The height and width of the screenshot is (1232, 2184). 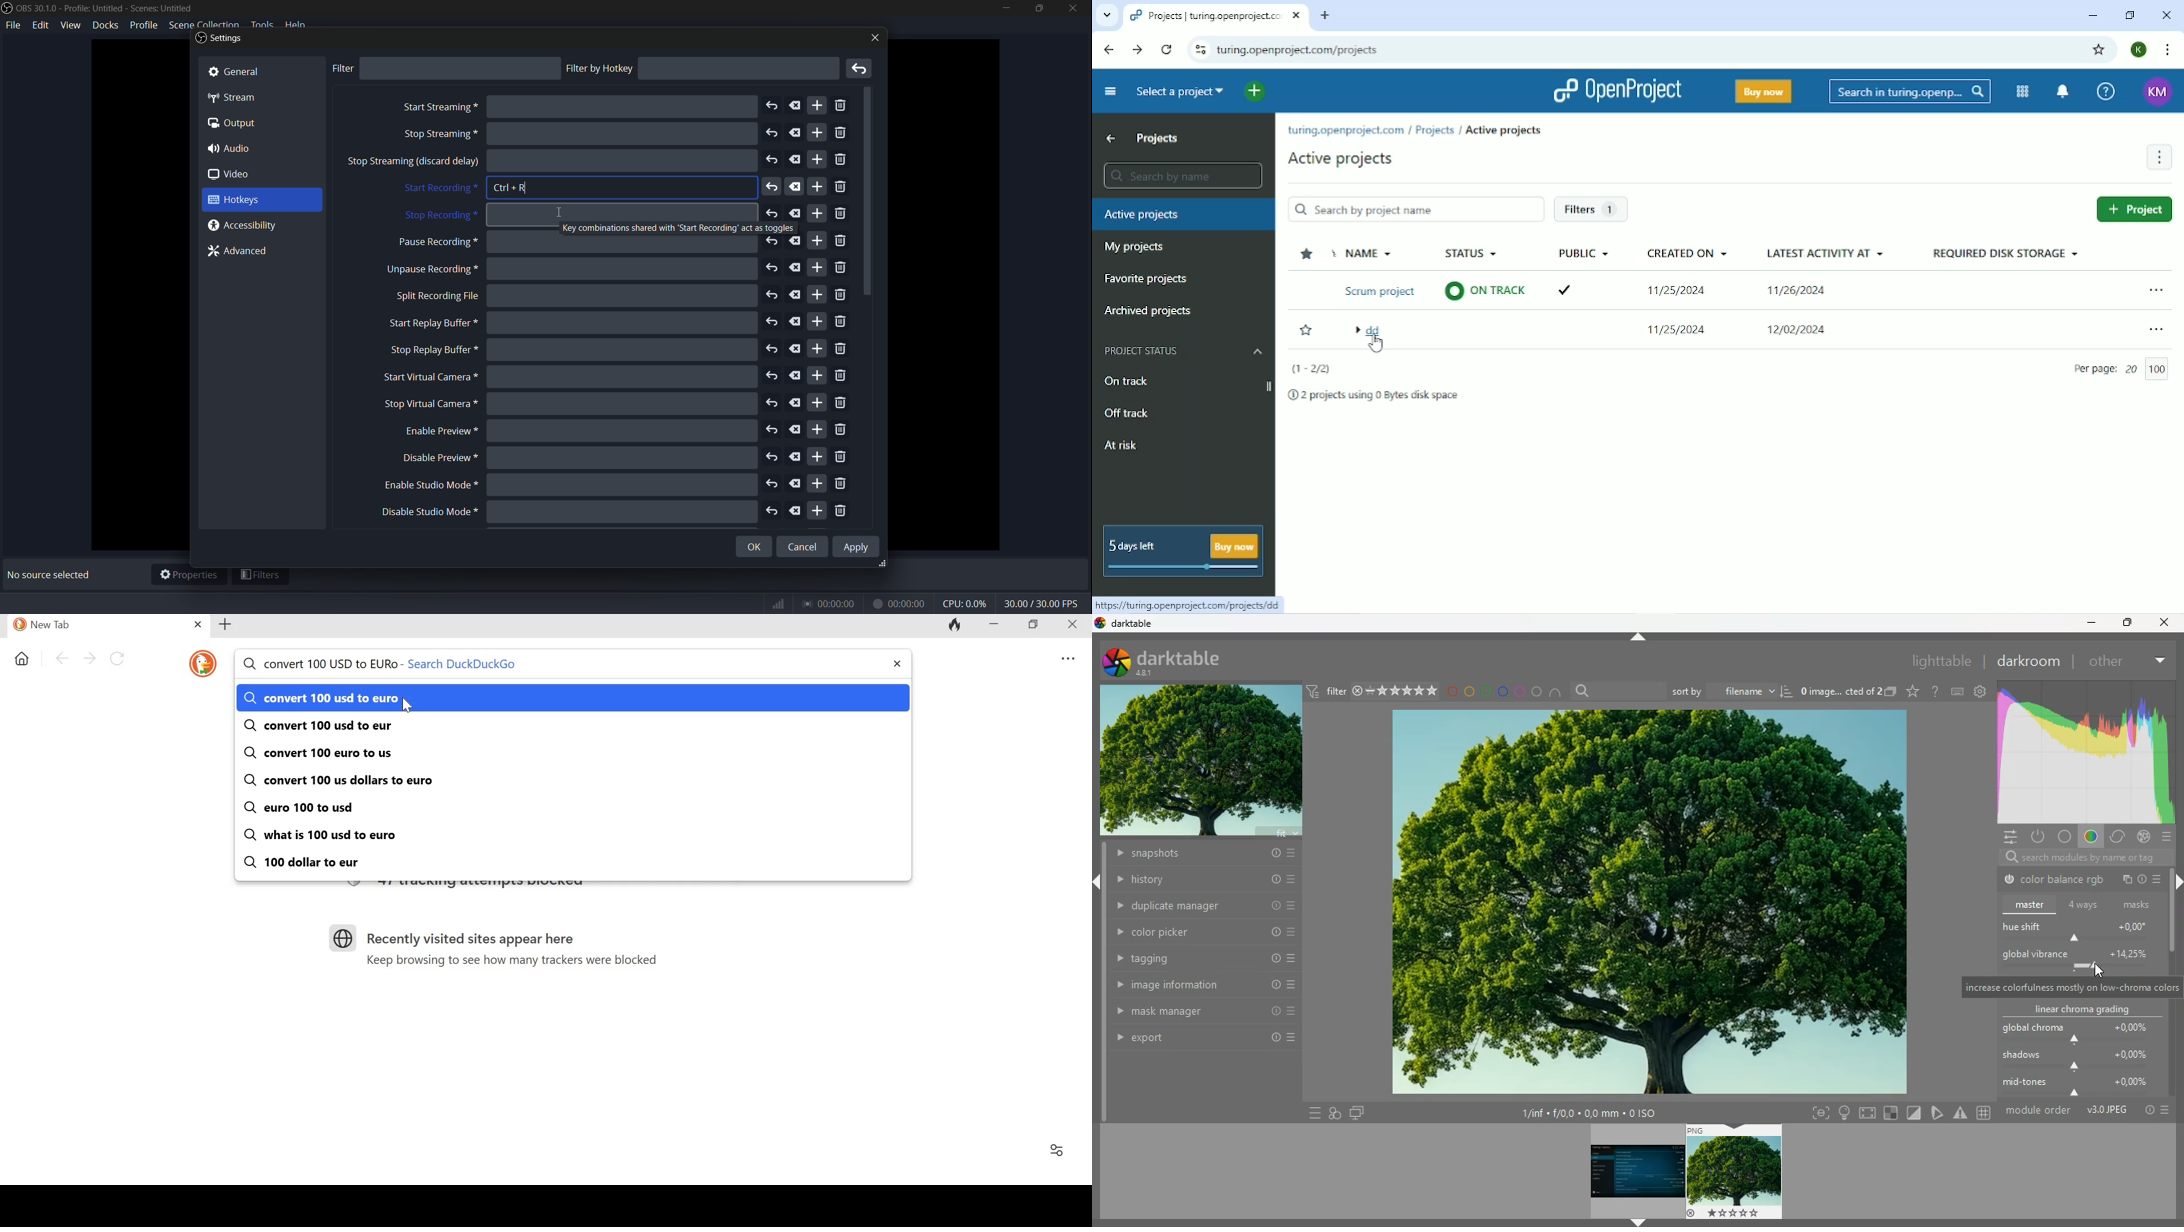 I want to click on delete, so click(x=794, y=376).